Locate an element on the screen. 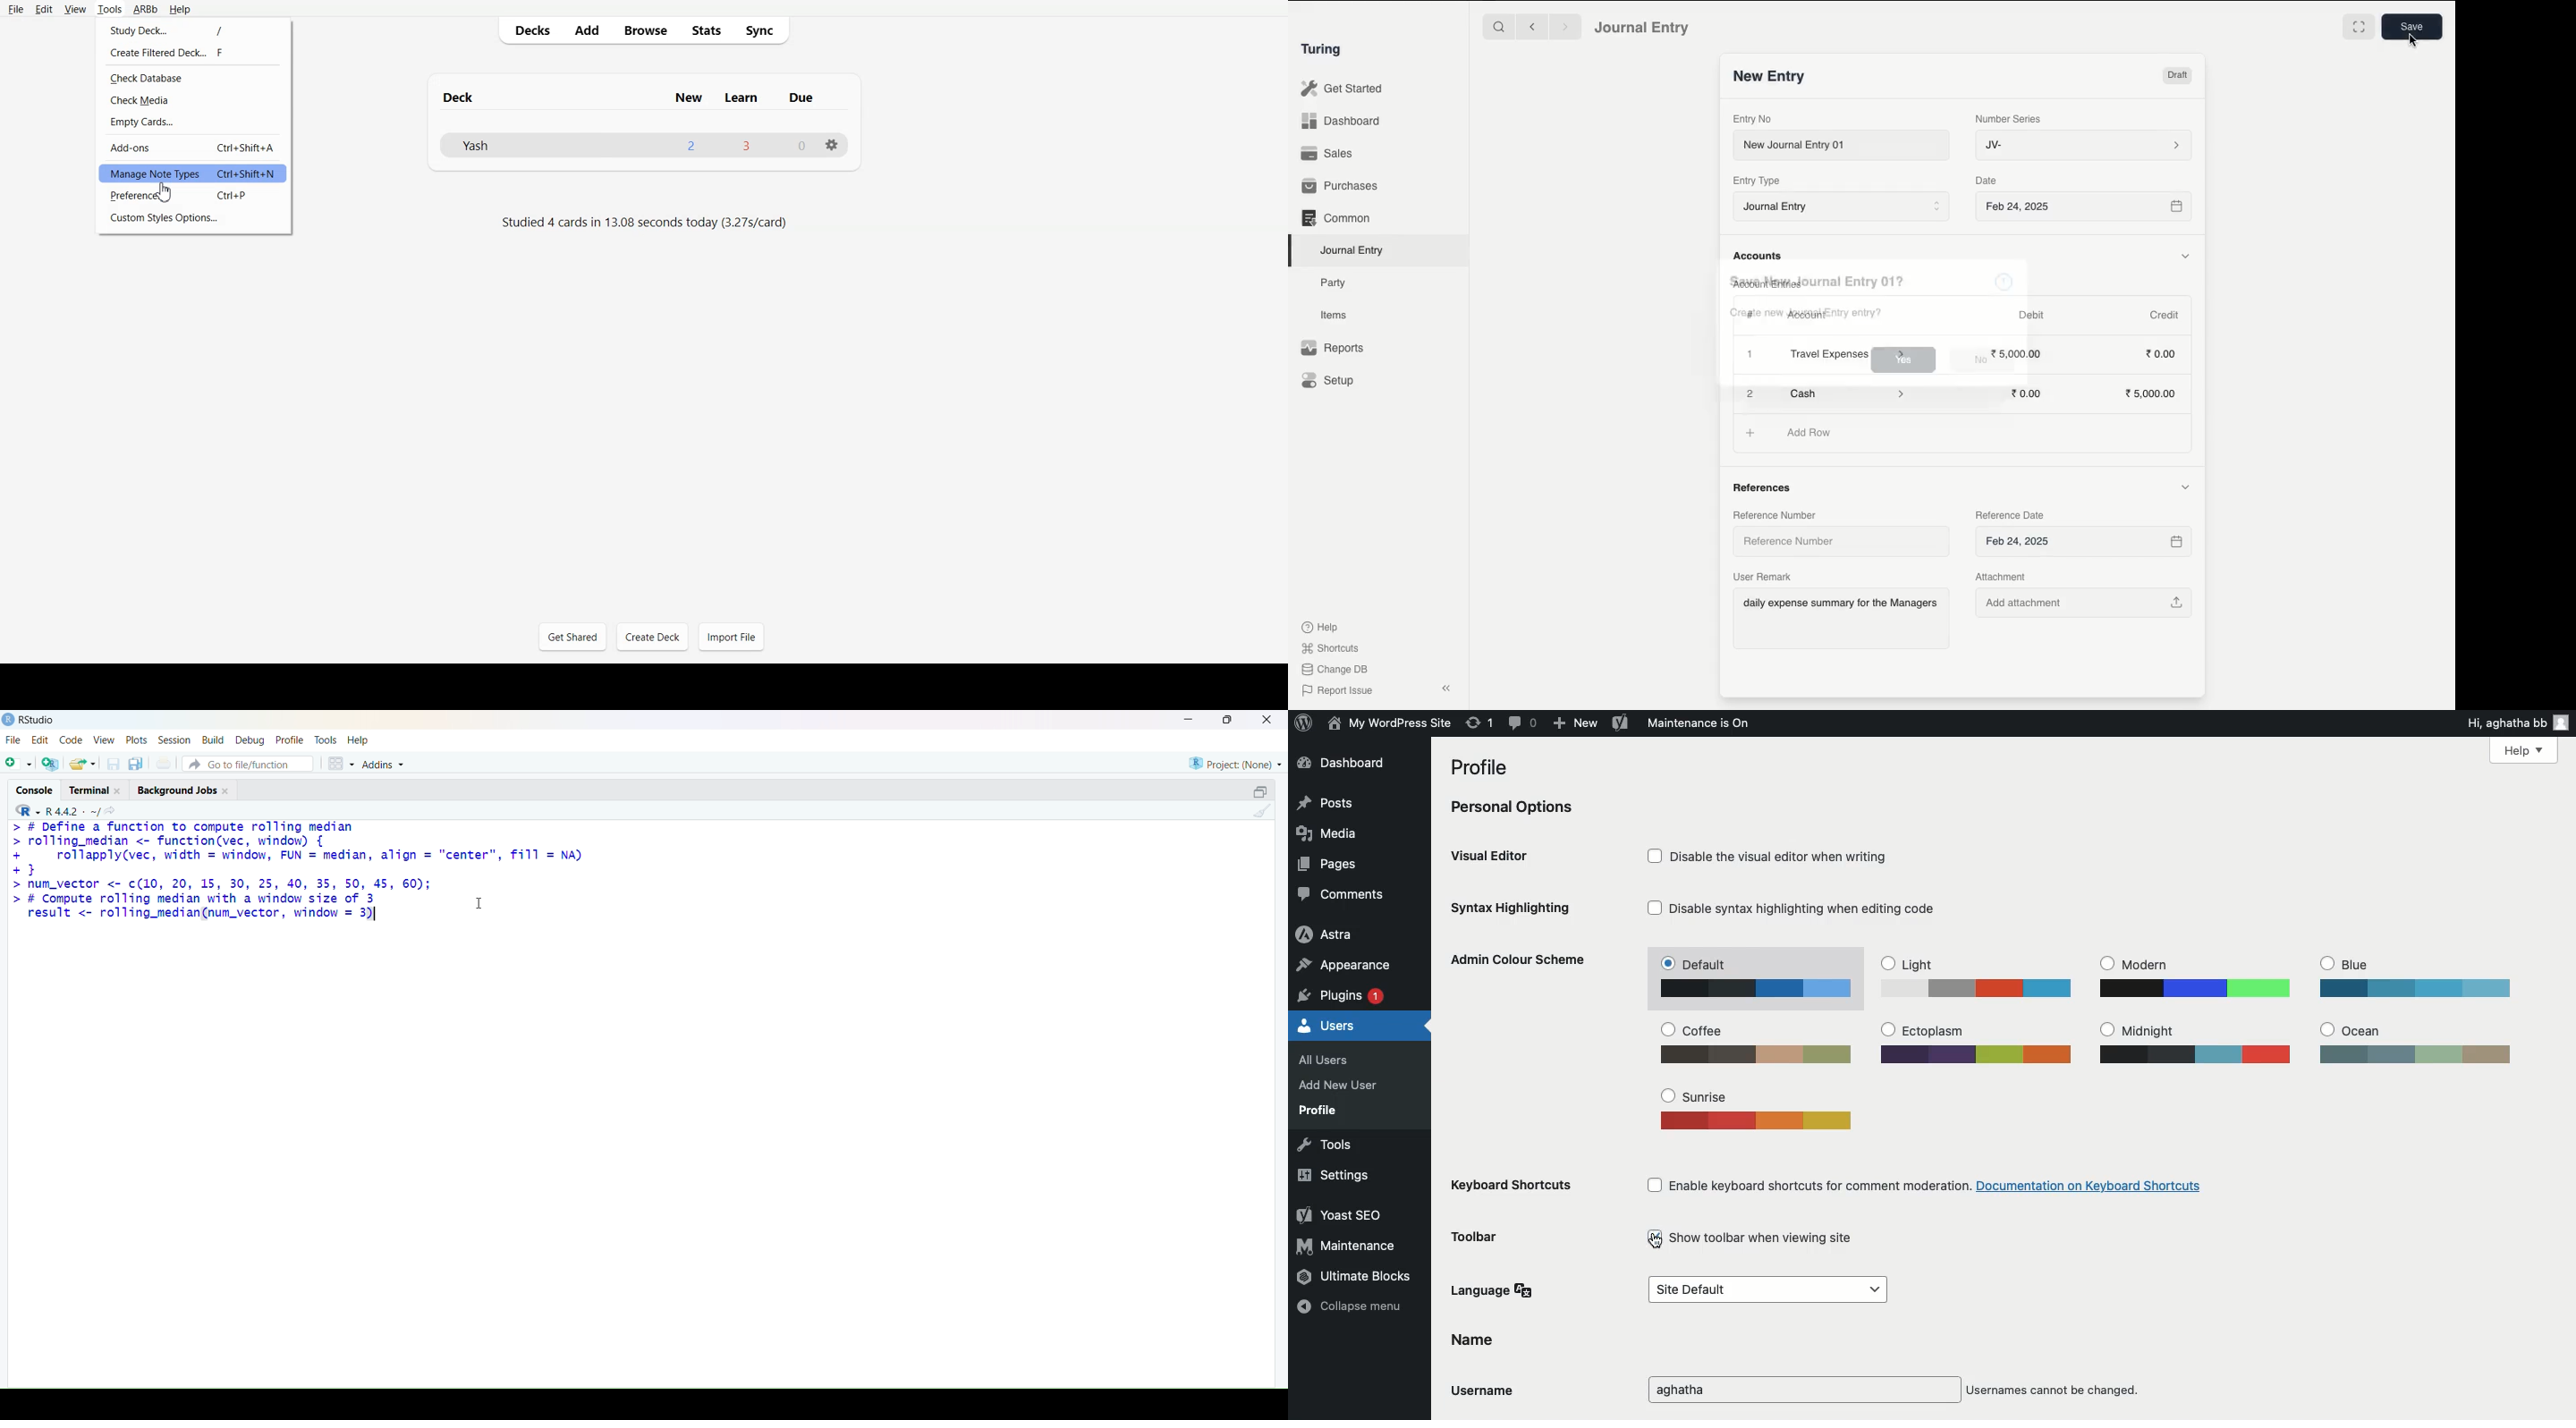 The image size is (2576, 1428). Save is located at coordinates (2412, 27).